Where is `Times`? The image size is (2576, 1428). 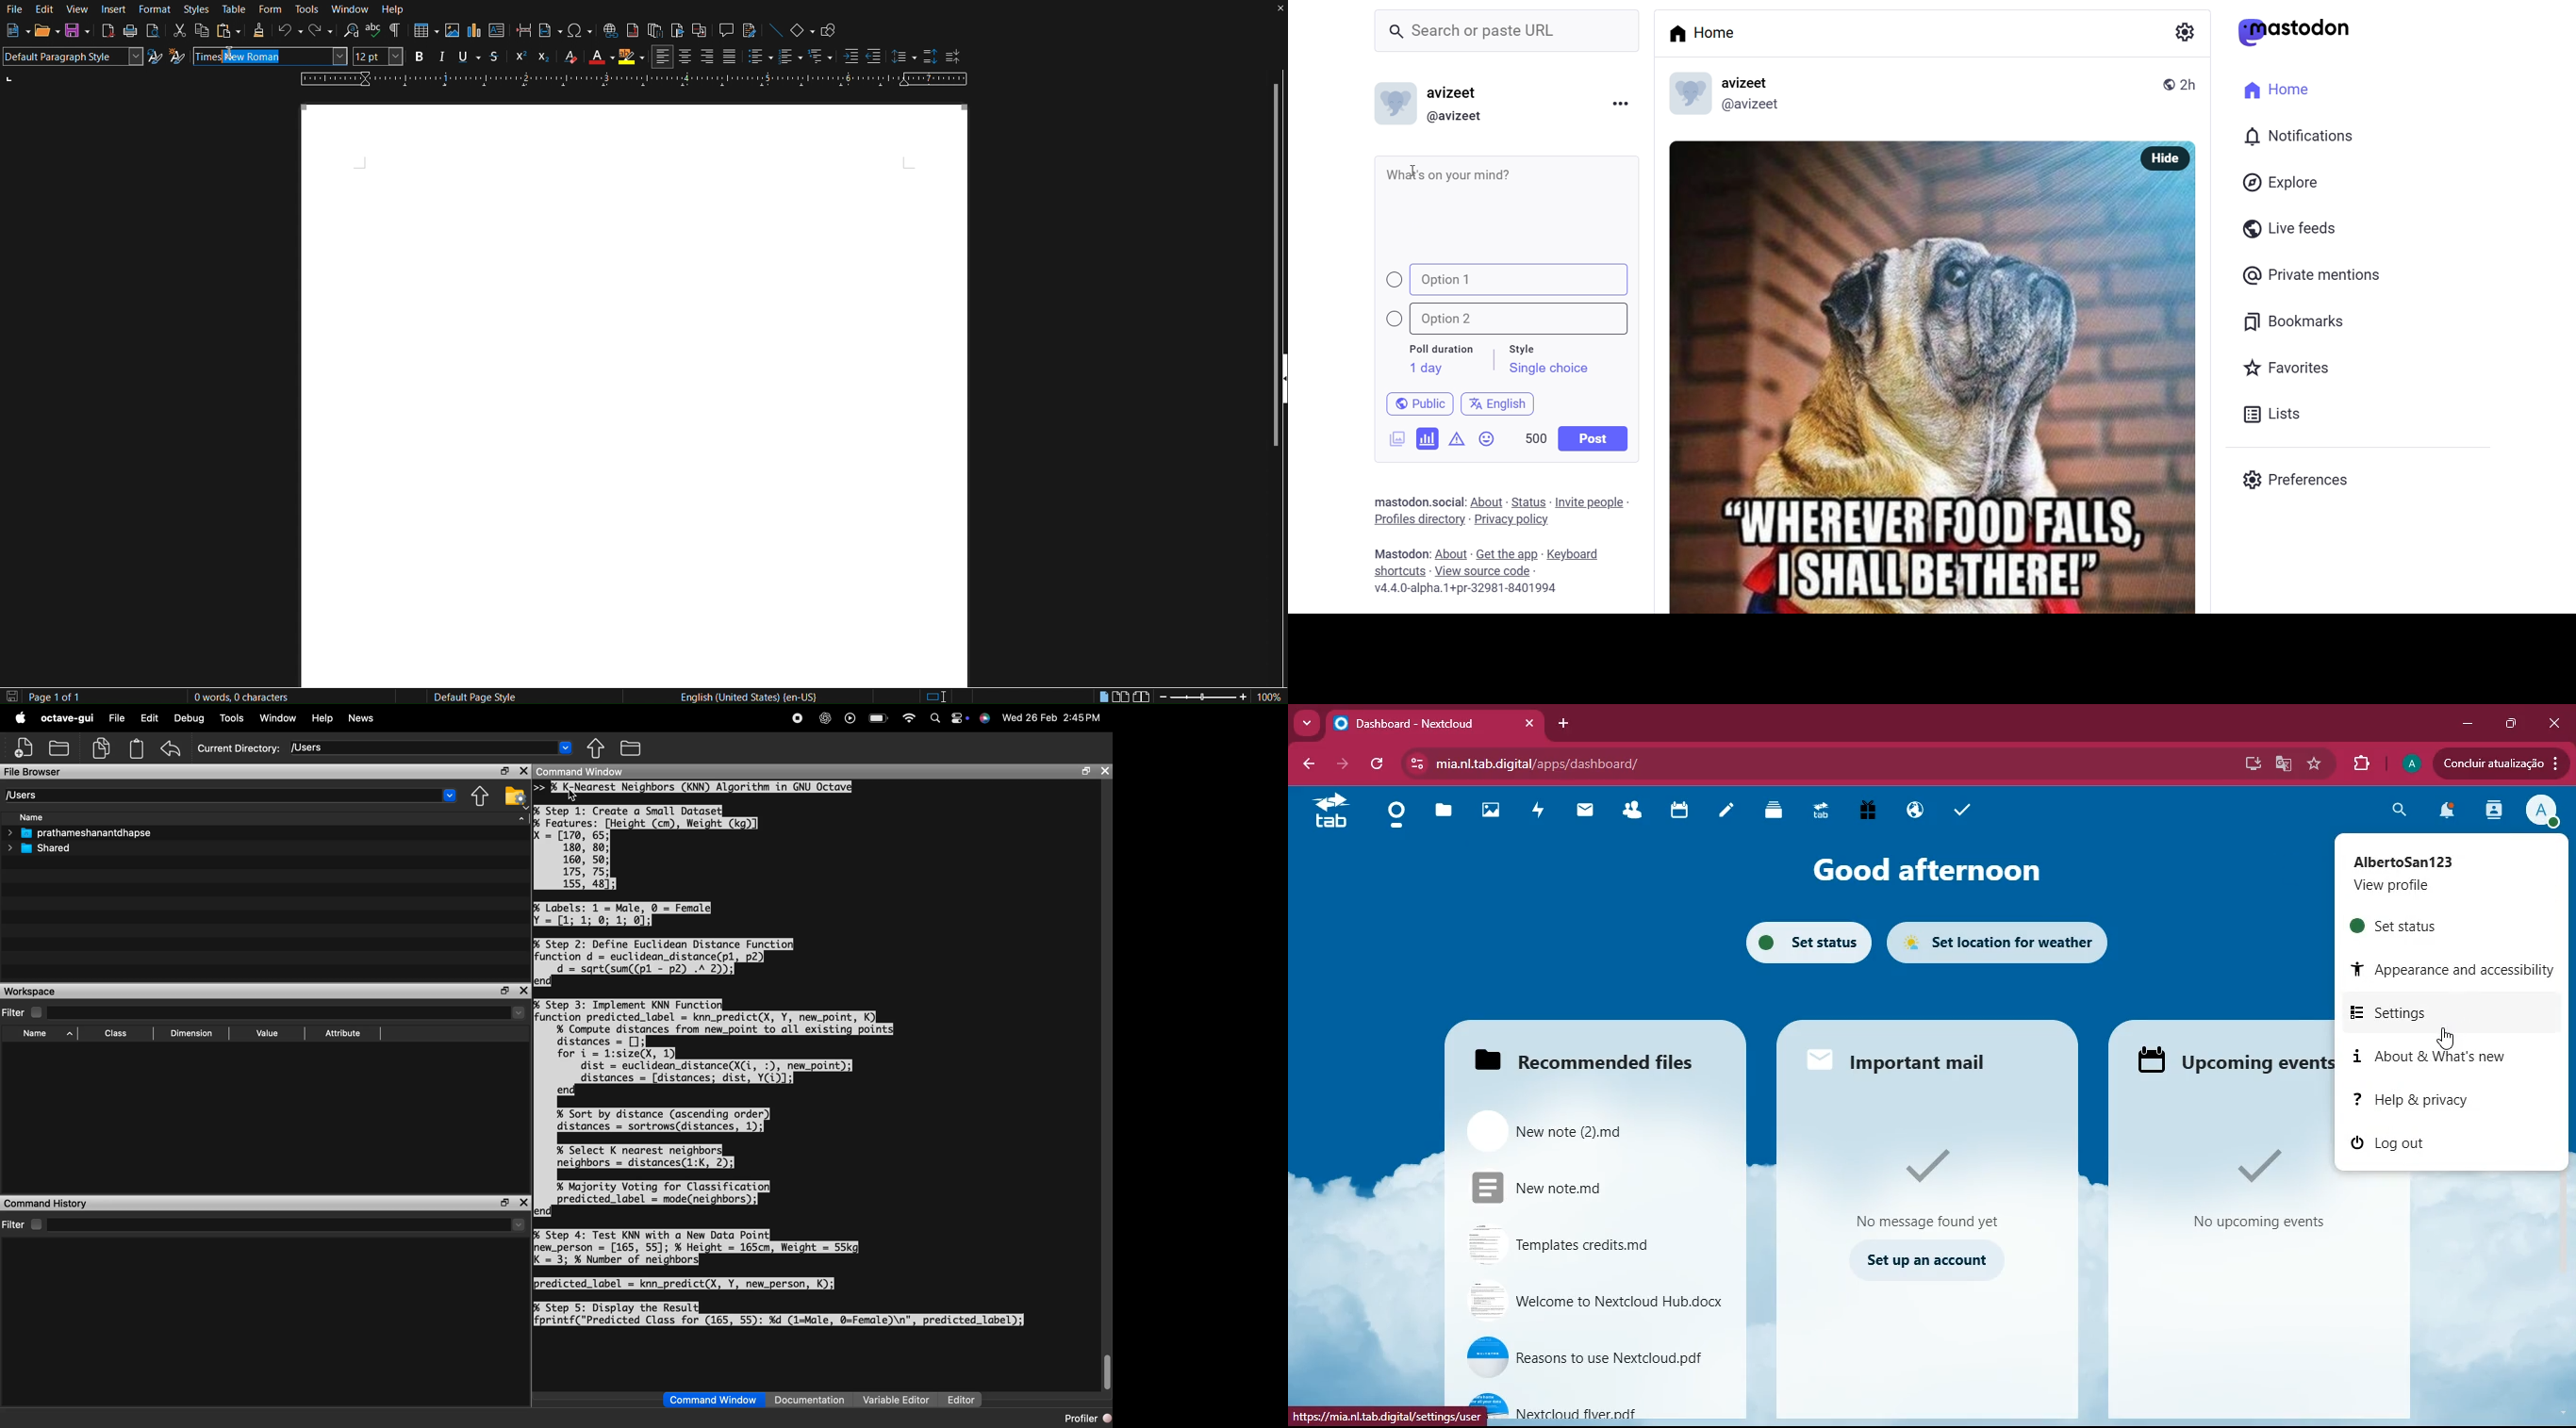
Times is located at coordinates (208, 55).